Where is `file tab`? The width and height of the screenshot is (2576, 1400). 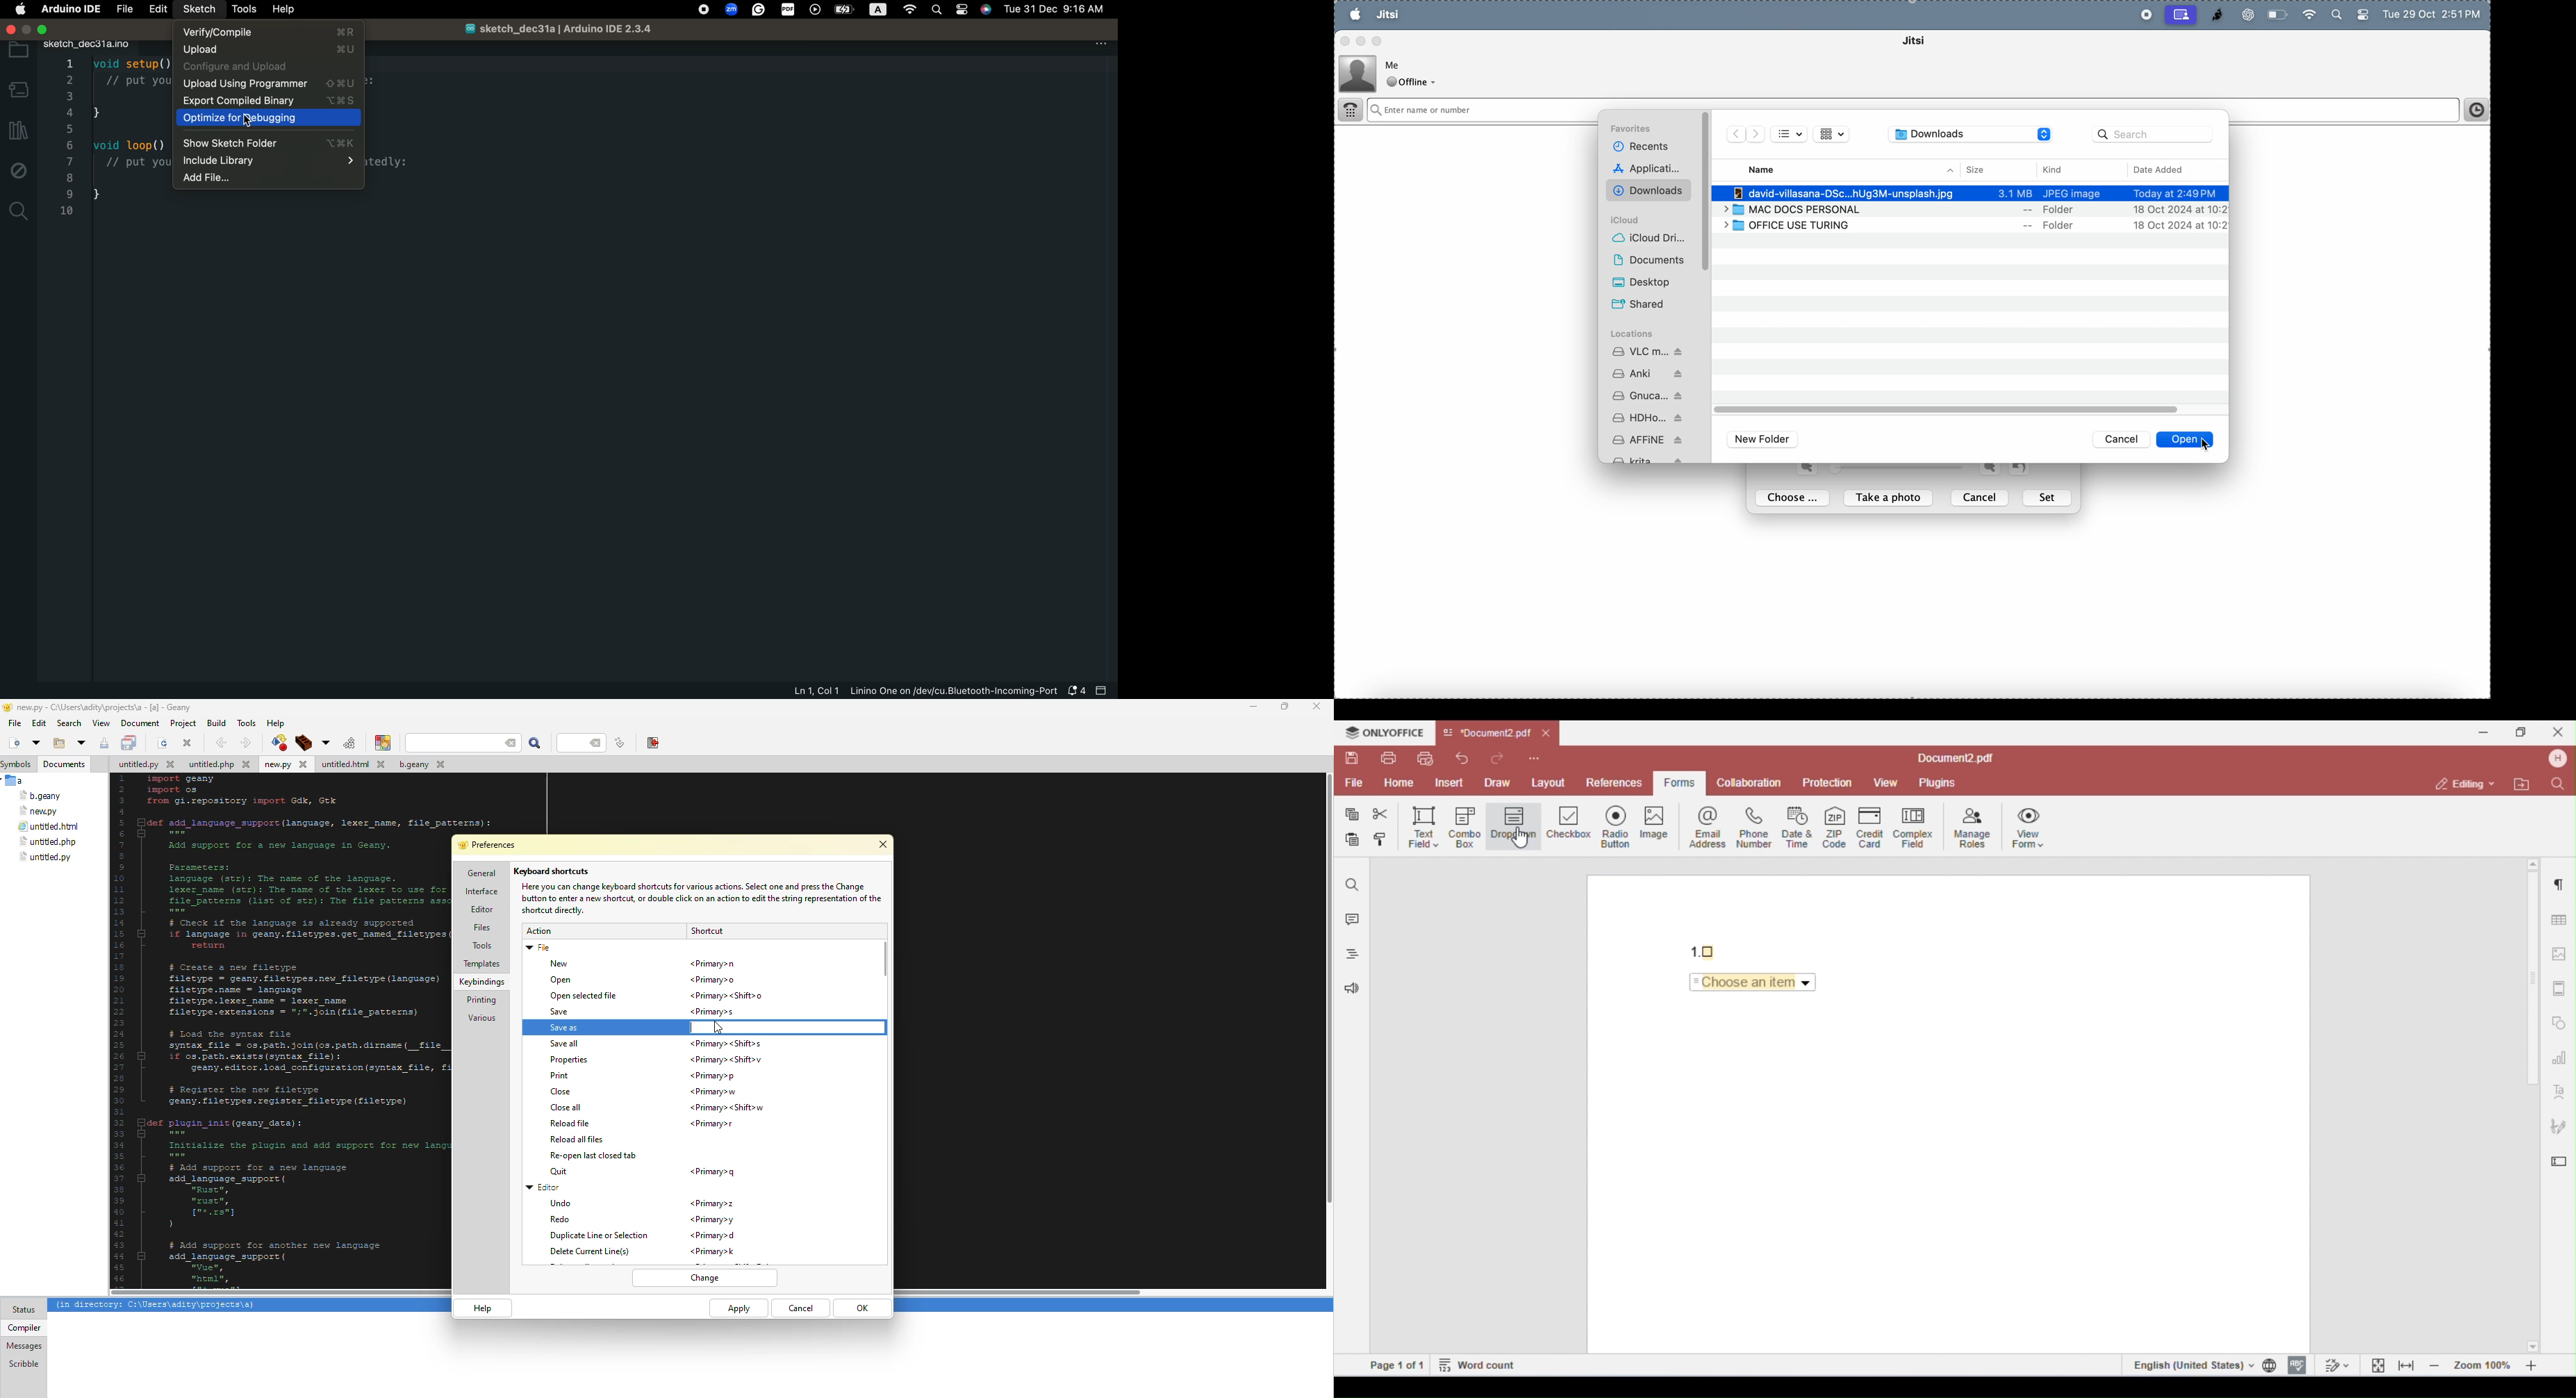 file tab is located at coordinates (106, 46).